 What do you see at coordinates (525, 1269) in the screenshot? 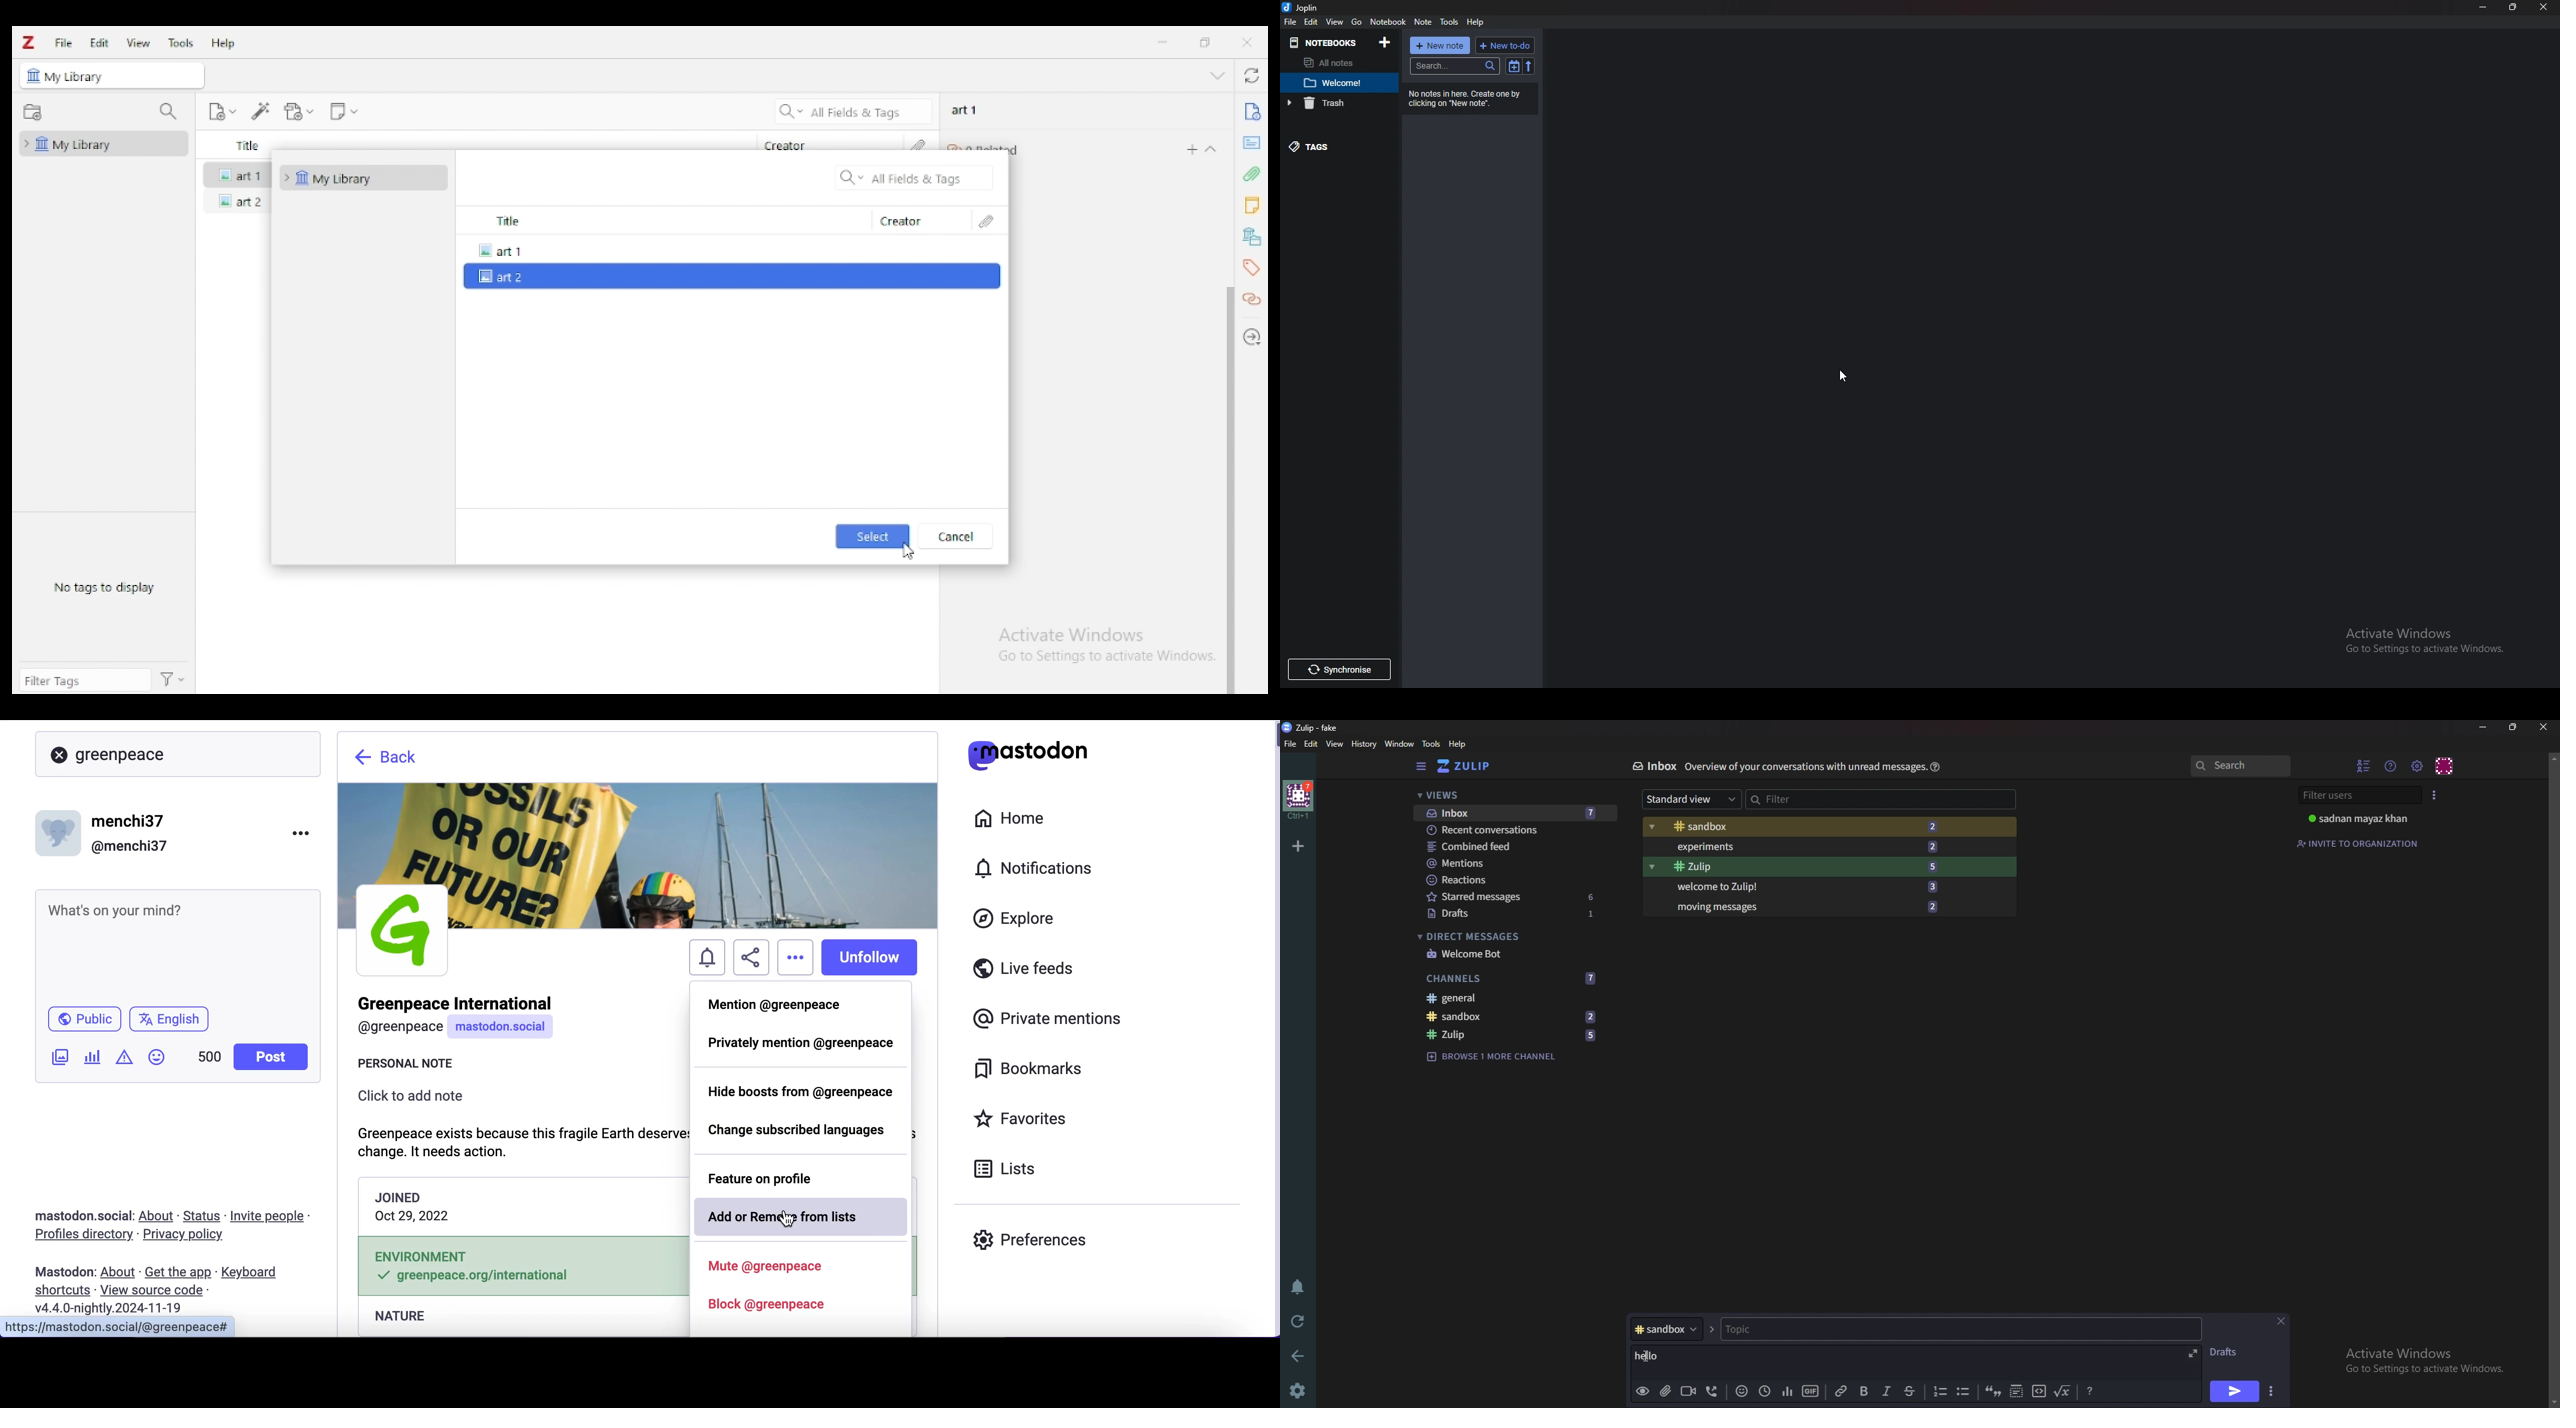
I see `environment` at bounding box center [525, 1269].